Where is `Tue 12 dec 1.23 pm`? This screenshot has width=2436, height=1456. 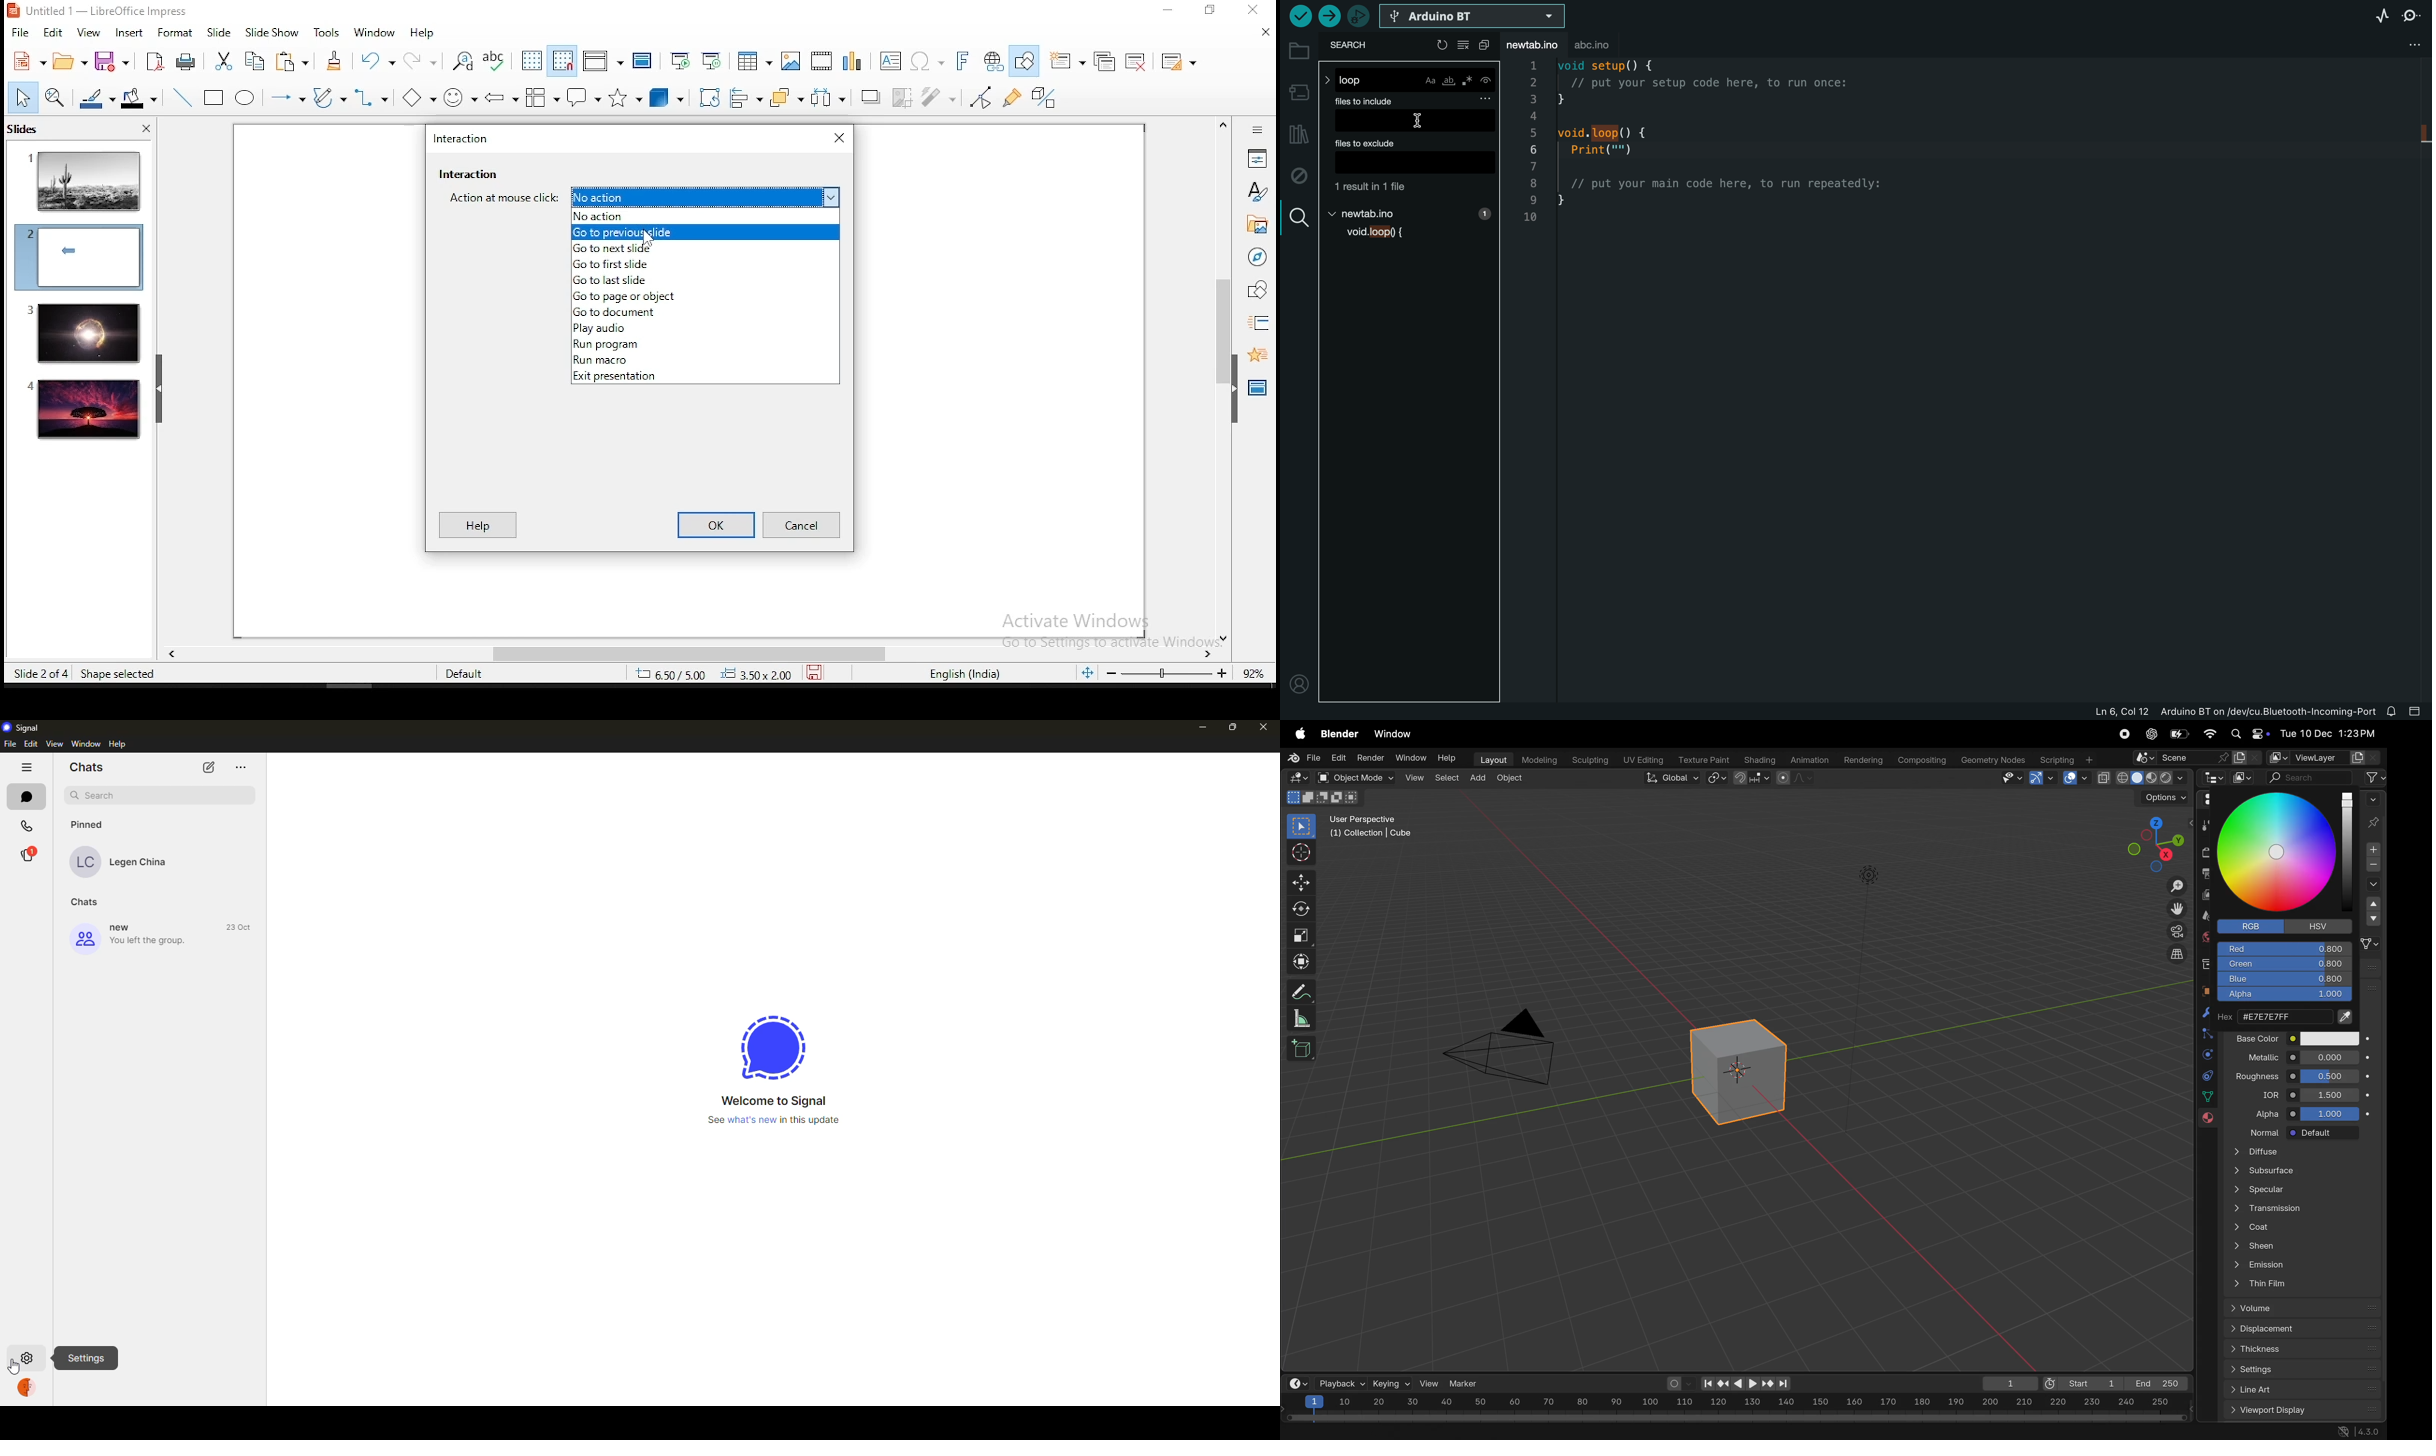 Tue 12 dec 1.23 pm is located at coordinates (2327, 734).